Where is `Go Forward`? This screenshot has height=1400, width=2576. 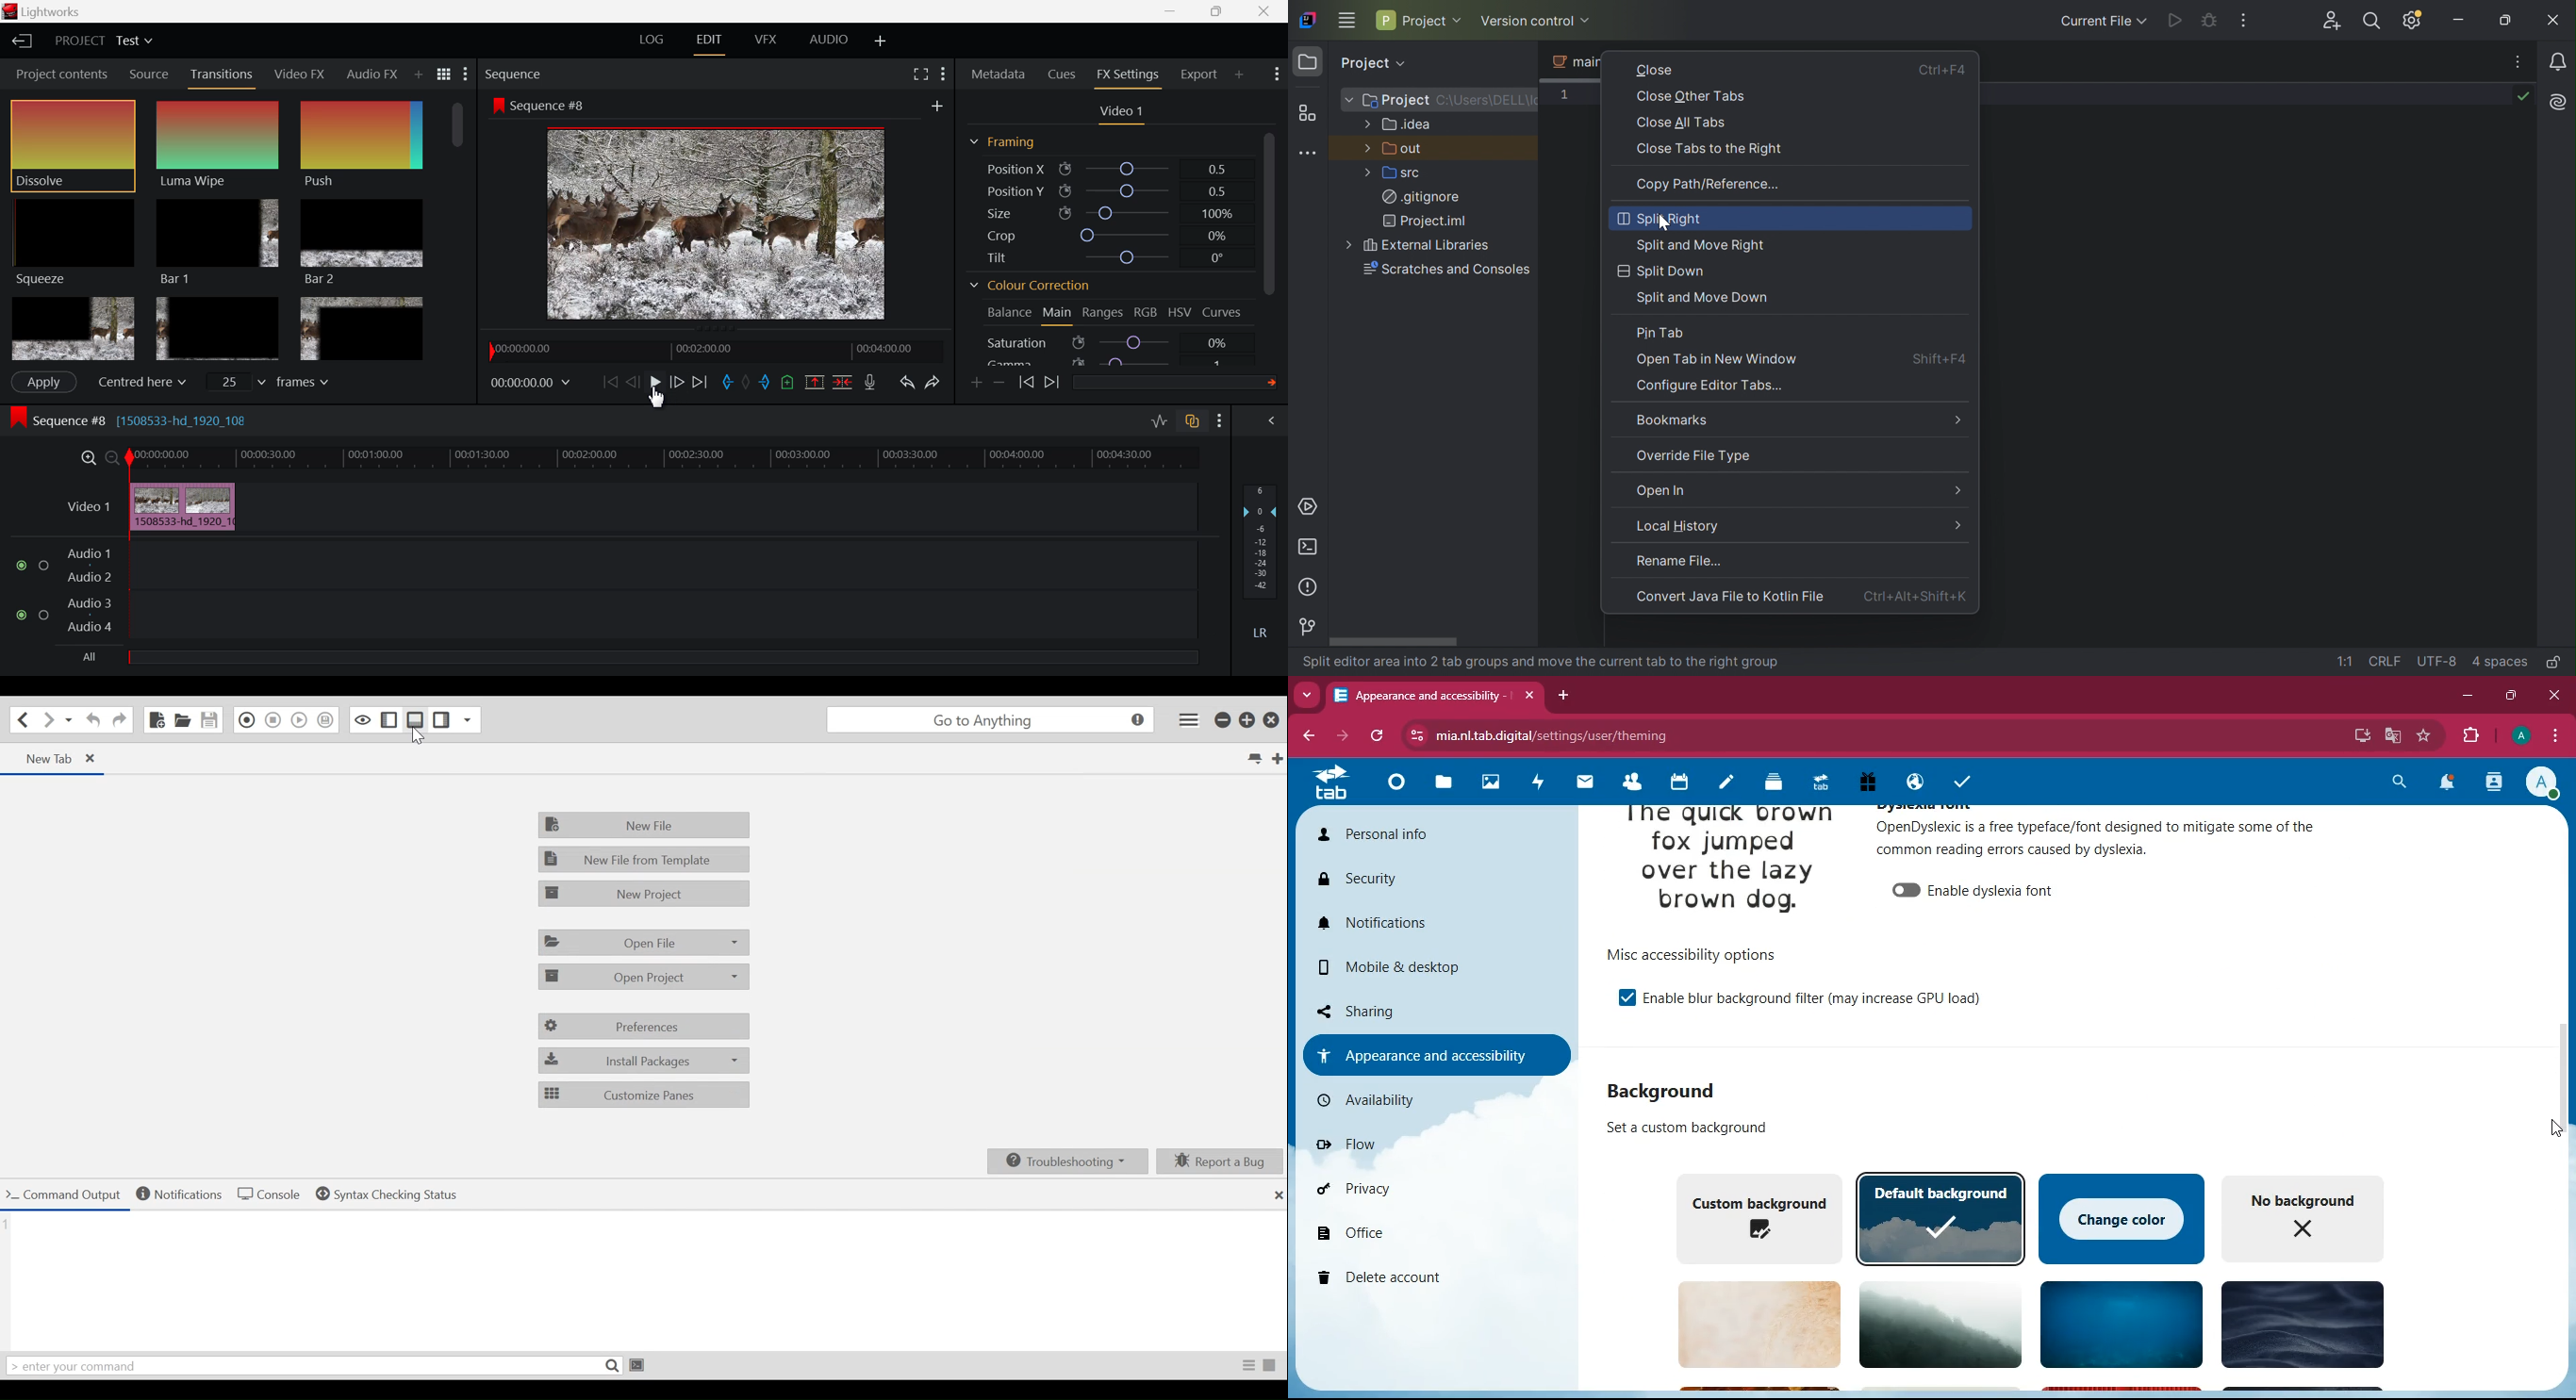
Go Forward is located at coordinates (678, 384).